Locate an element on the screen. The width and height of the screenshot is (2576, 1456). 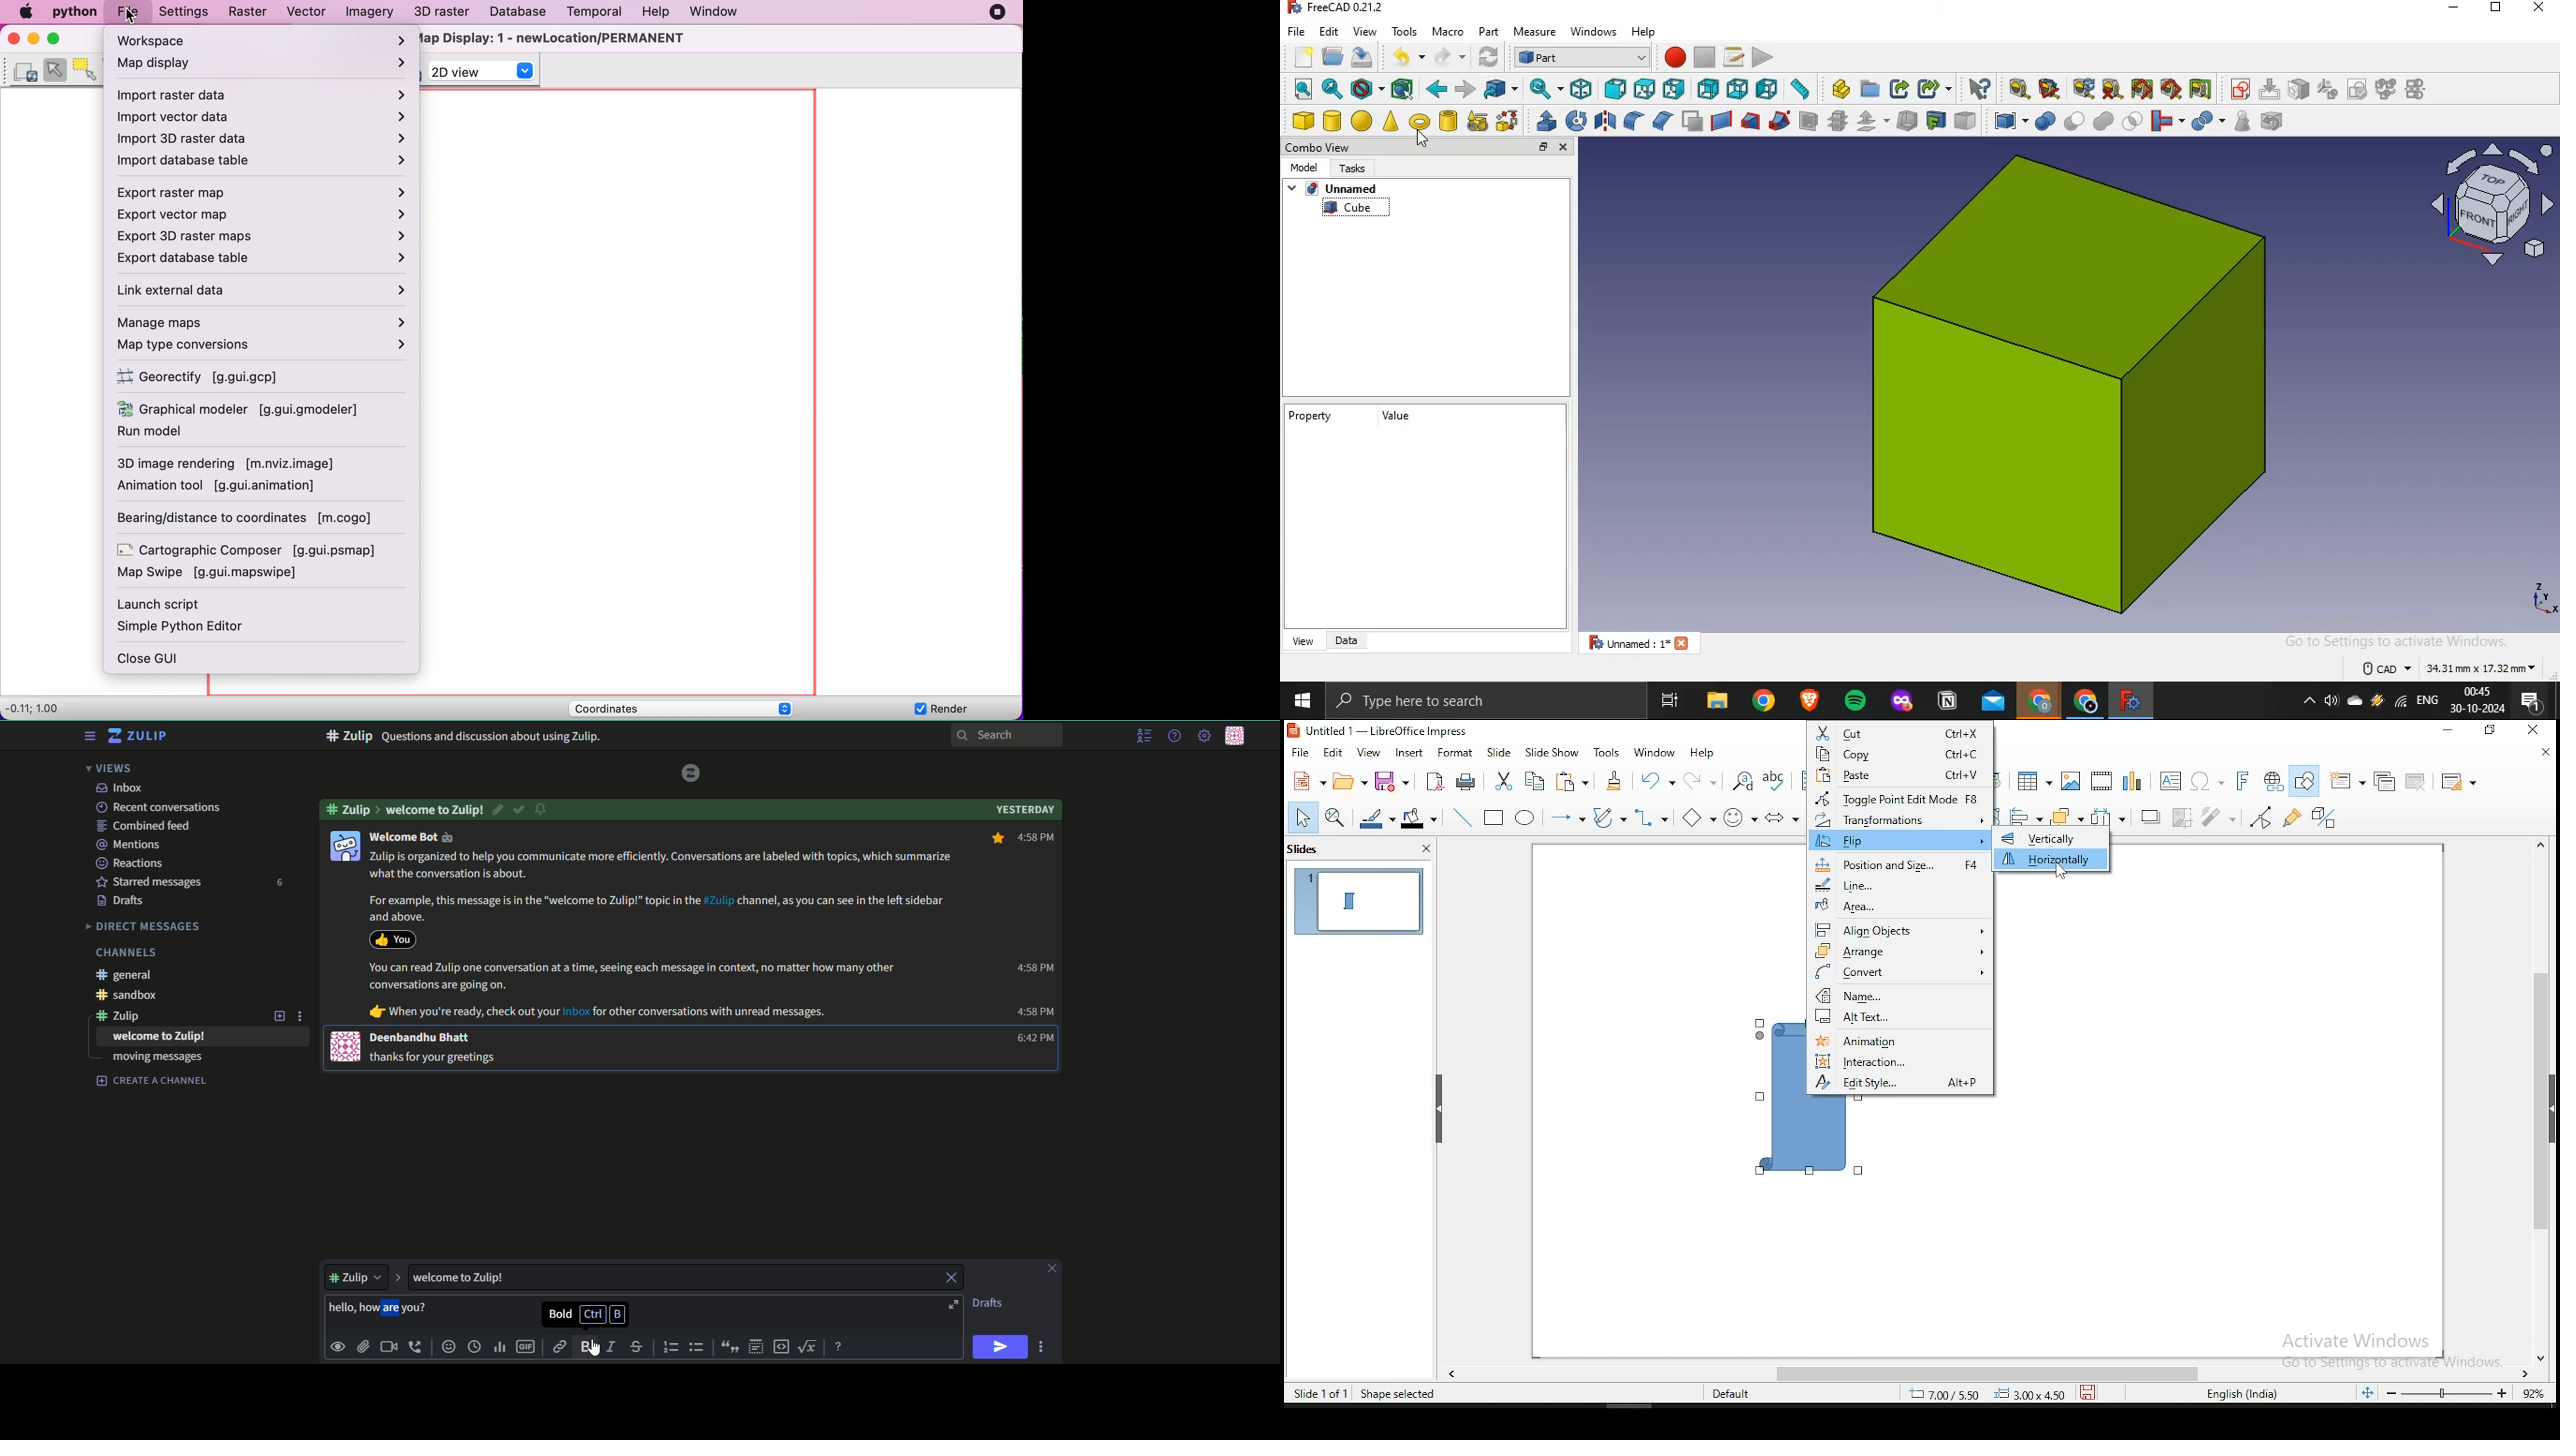
freecad is located at coordinates (2131, 699).